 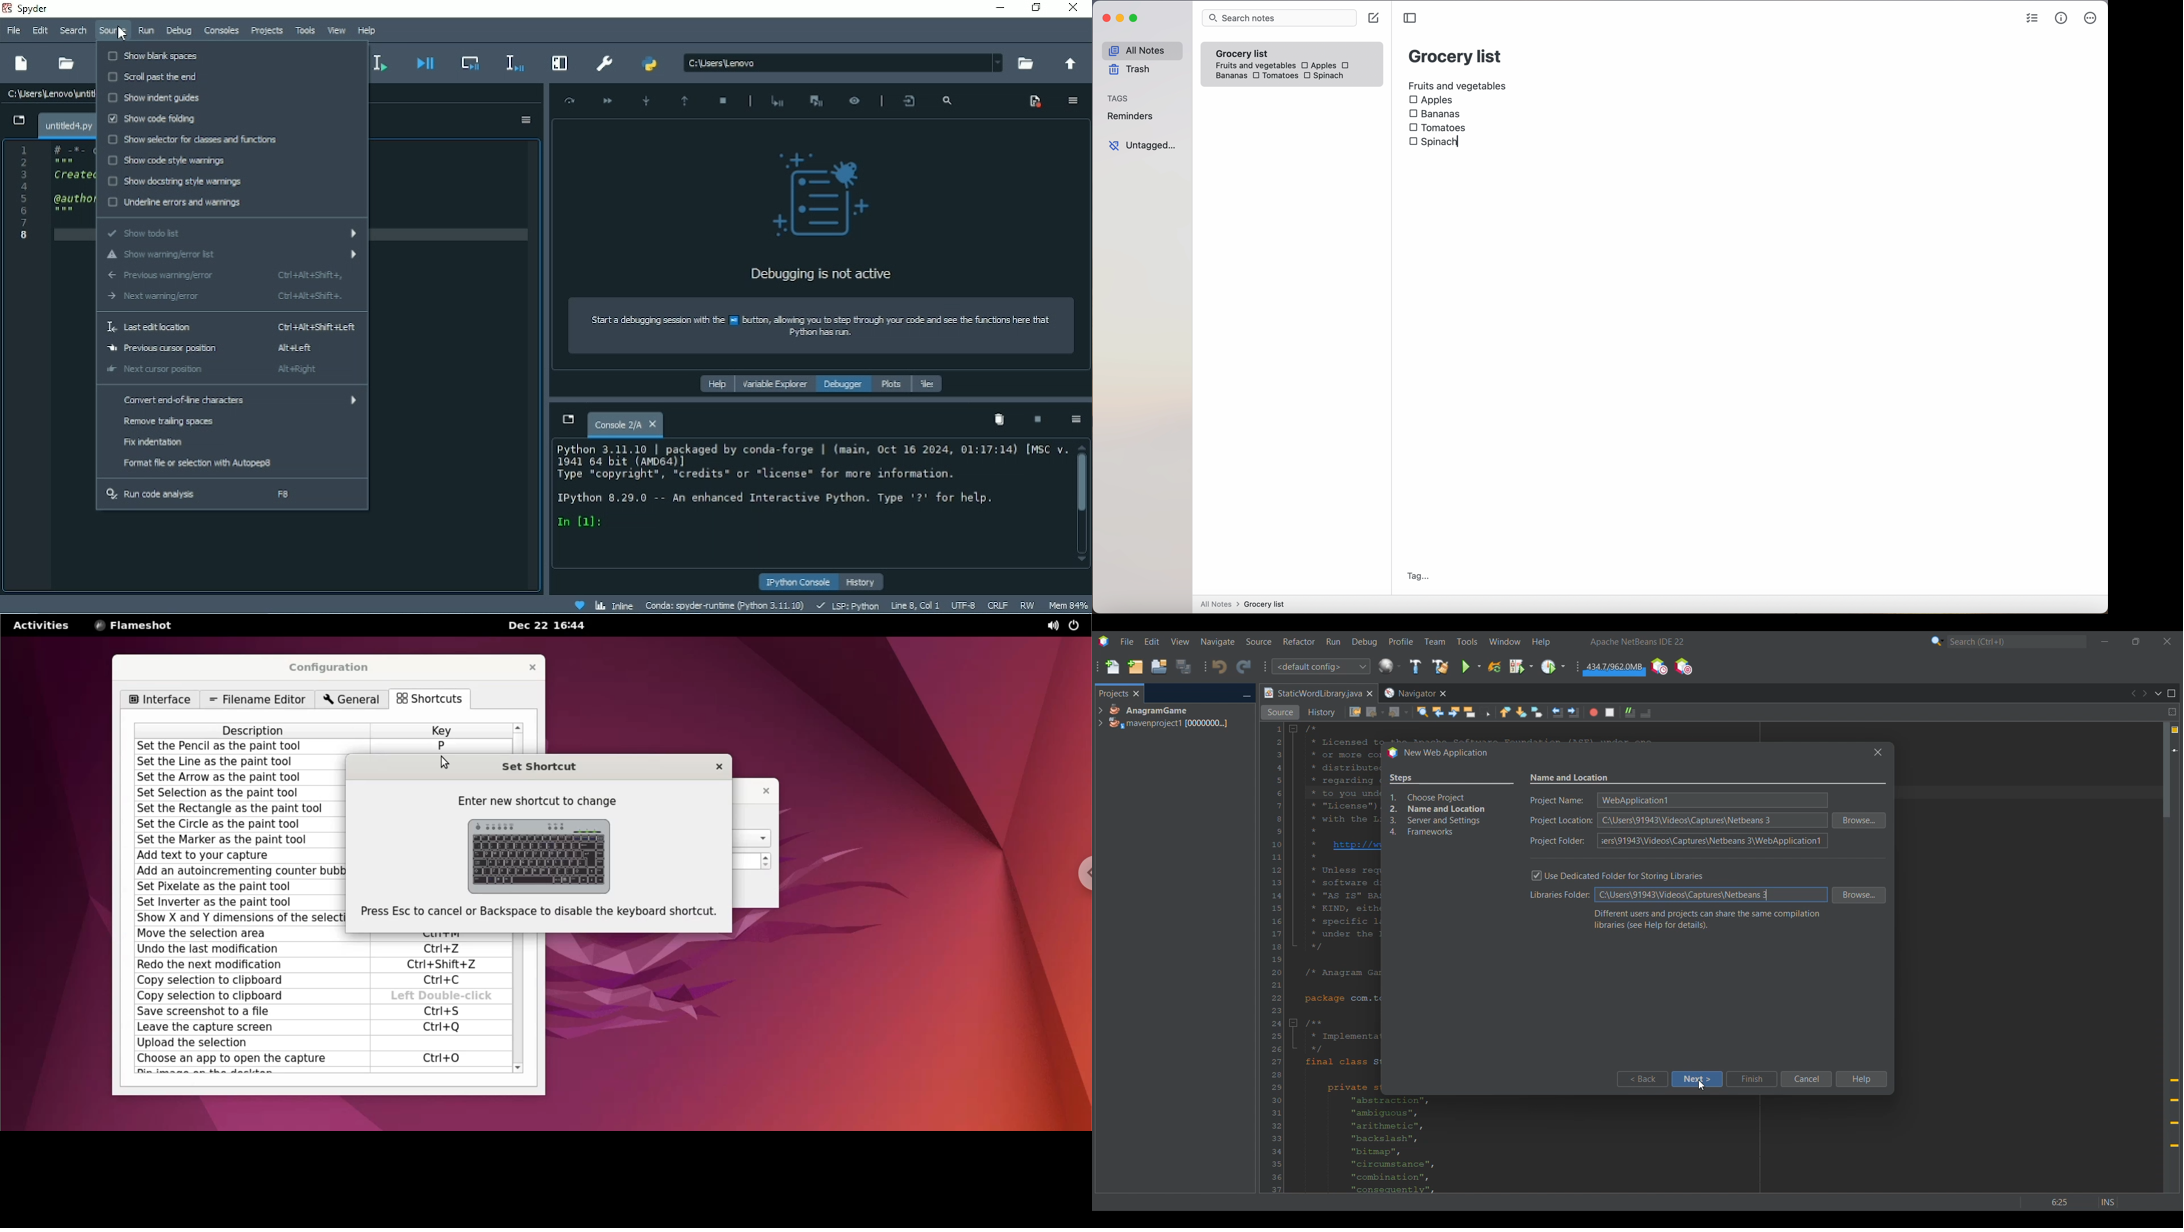 What do you see at coordinates (516, 62) in the screenshot?
I see `Debug selection or current line` at bounding box center [516, 62].